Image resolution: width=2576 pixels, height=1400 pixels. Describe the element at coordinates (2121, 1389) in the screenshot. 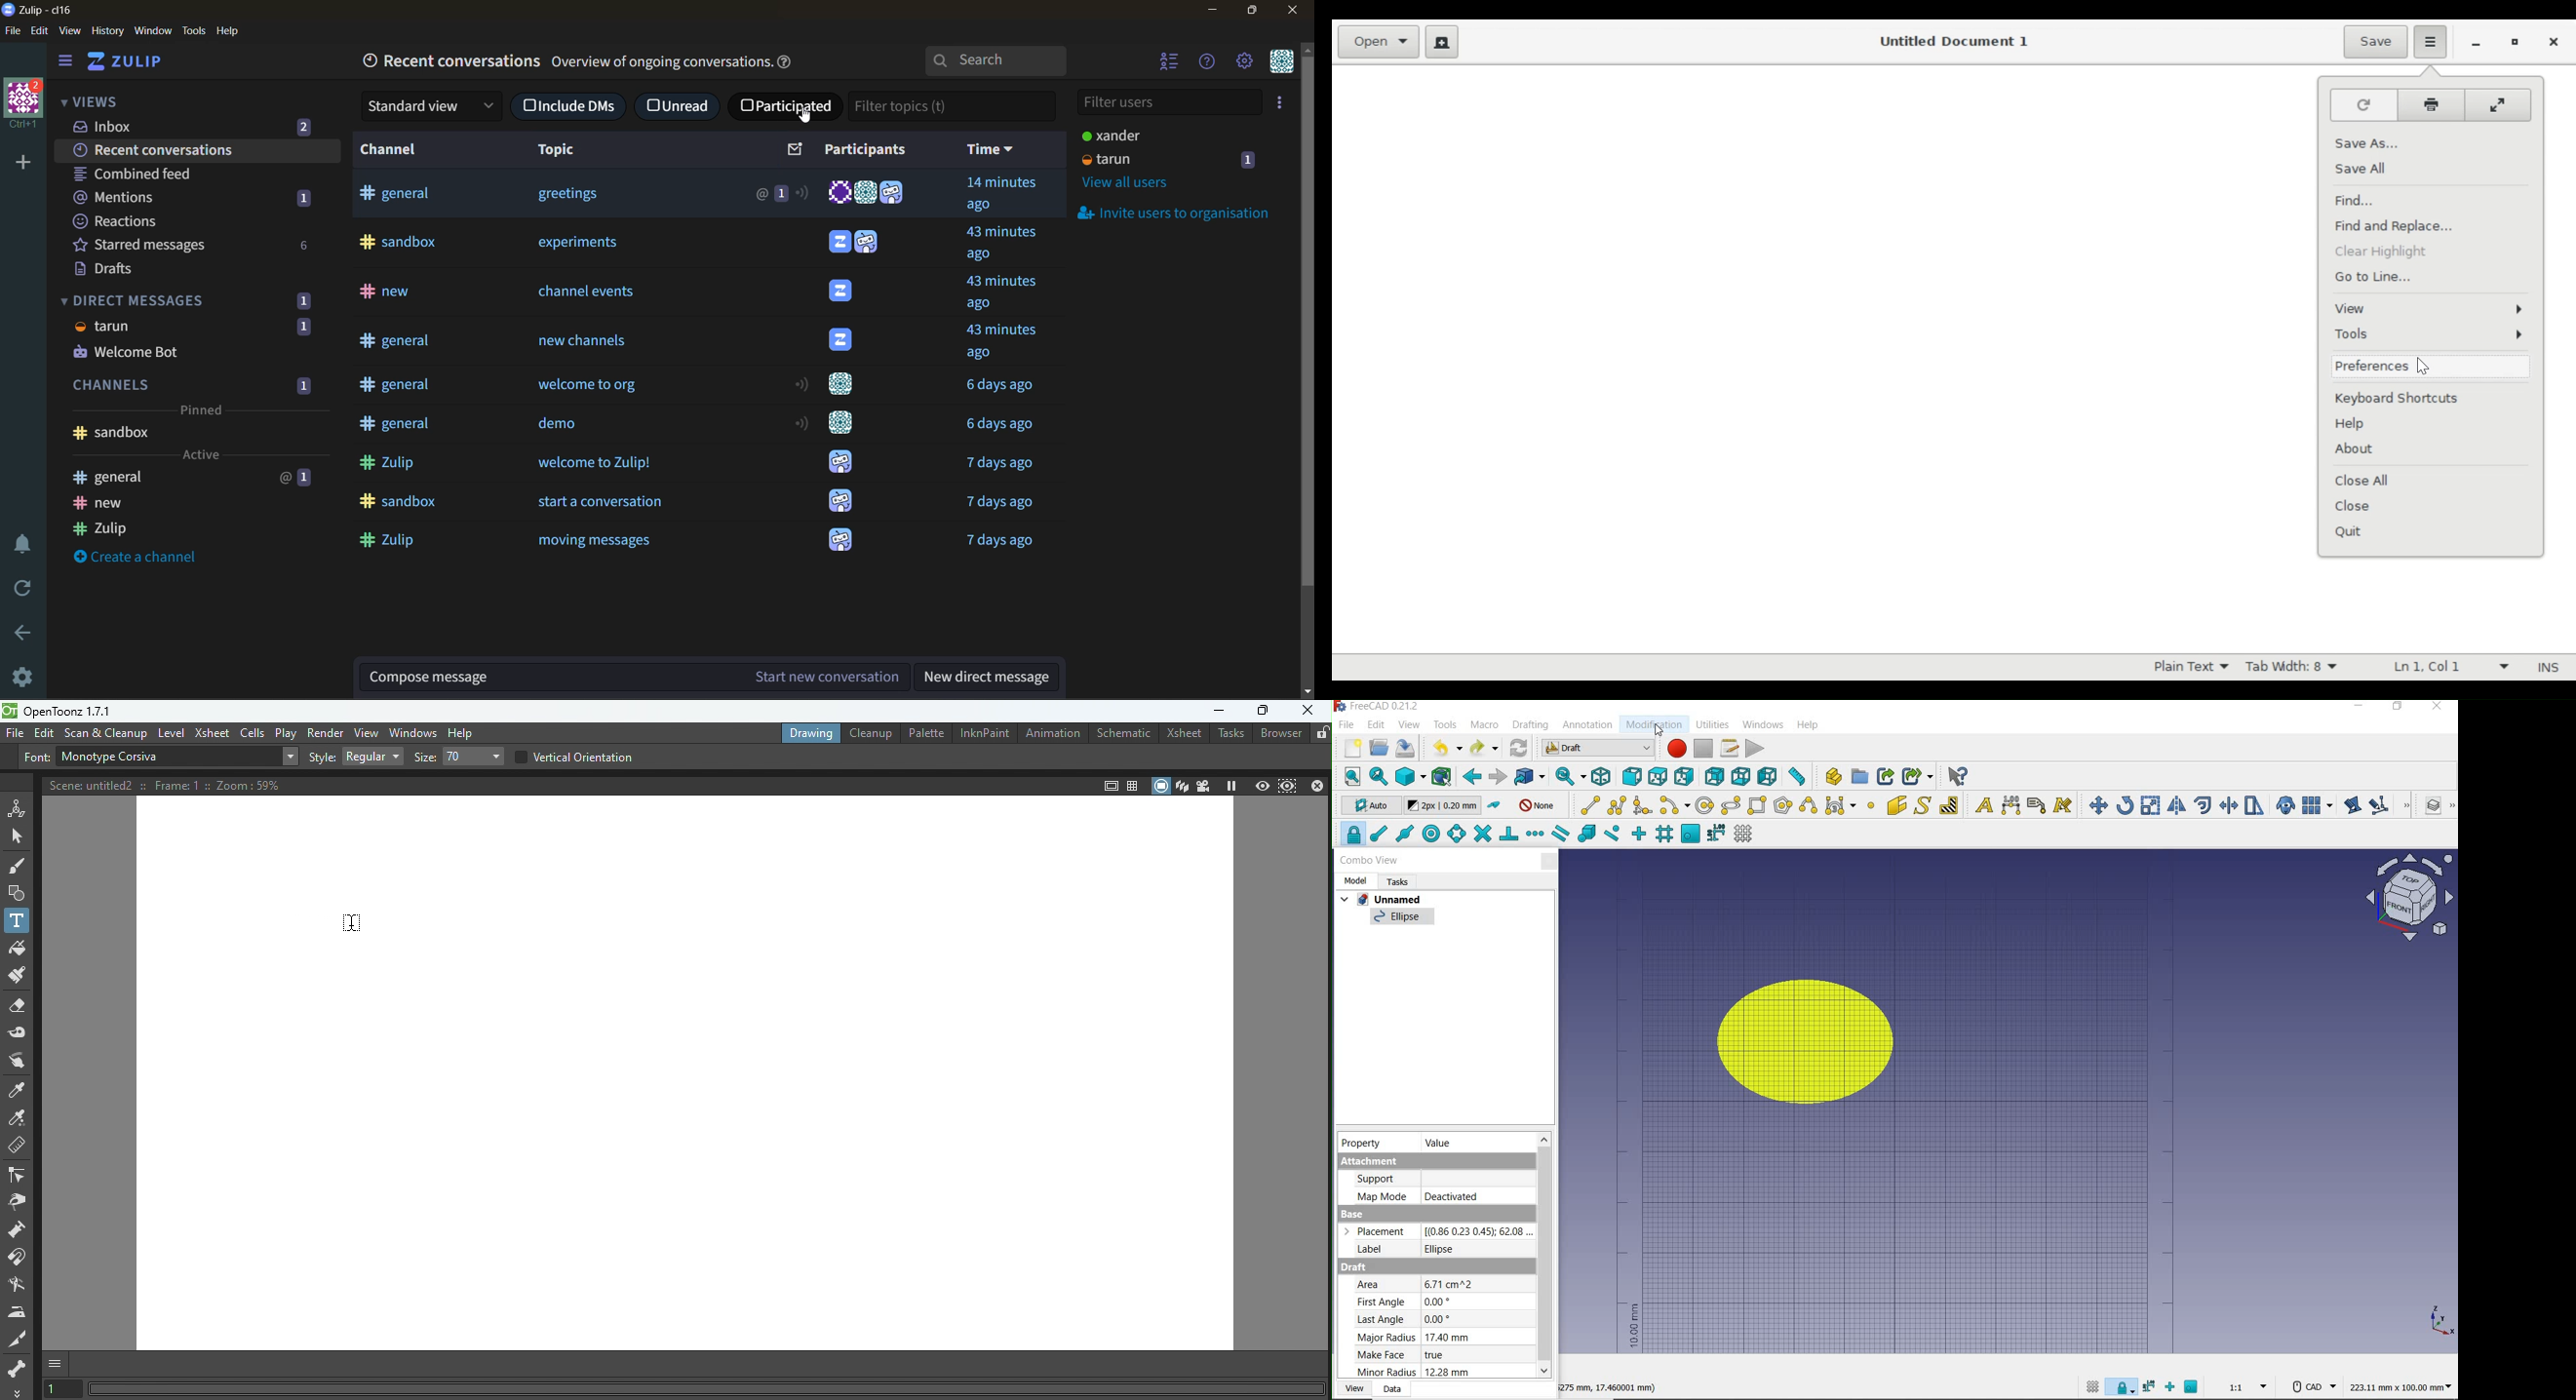

I see `snap lock` at that location.